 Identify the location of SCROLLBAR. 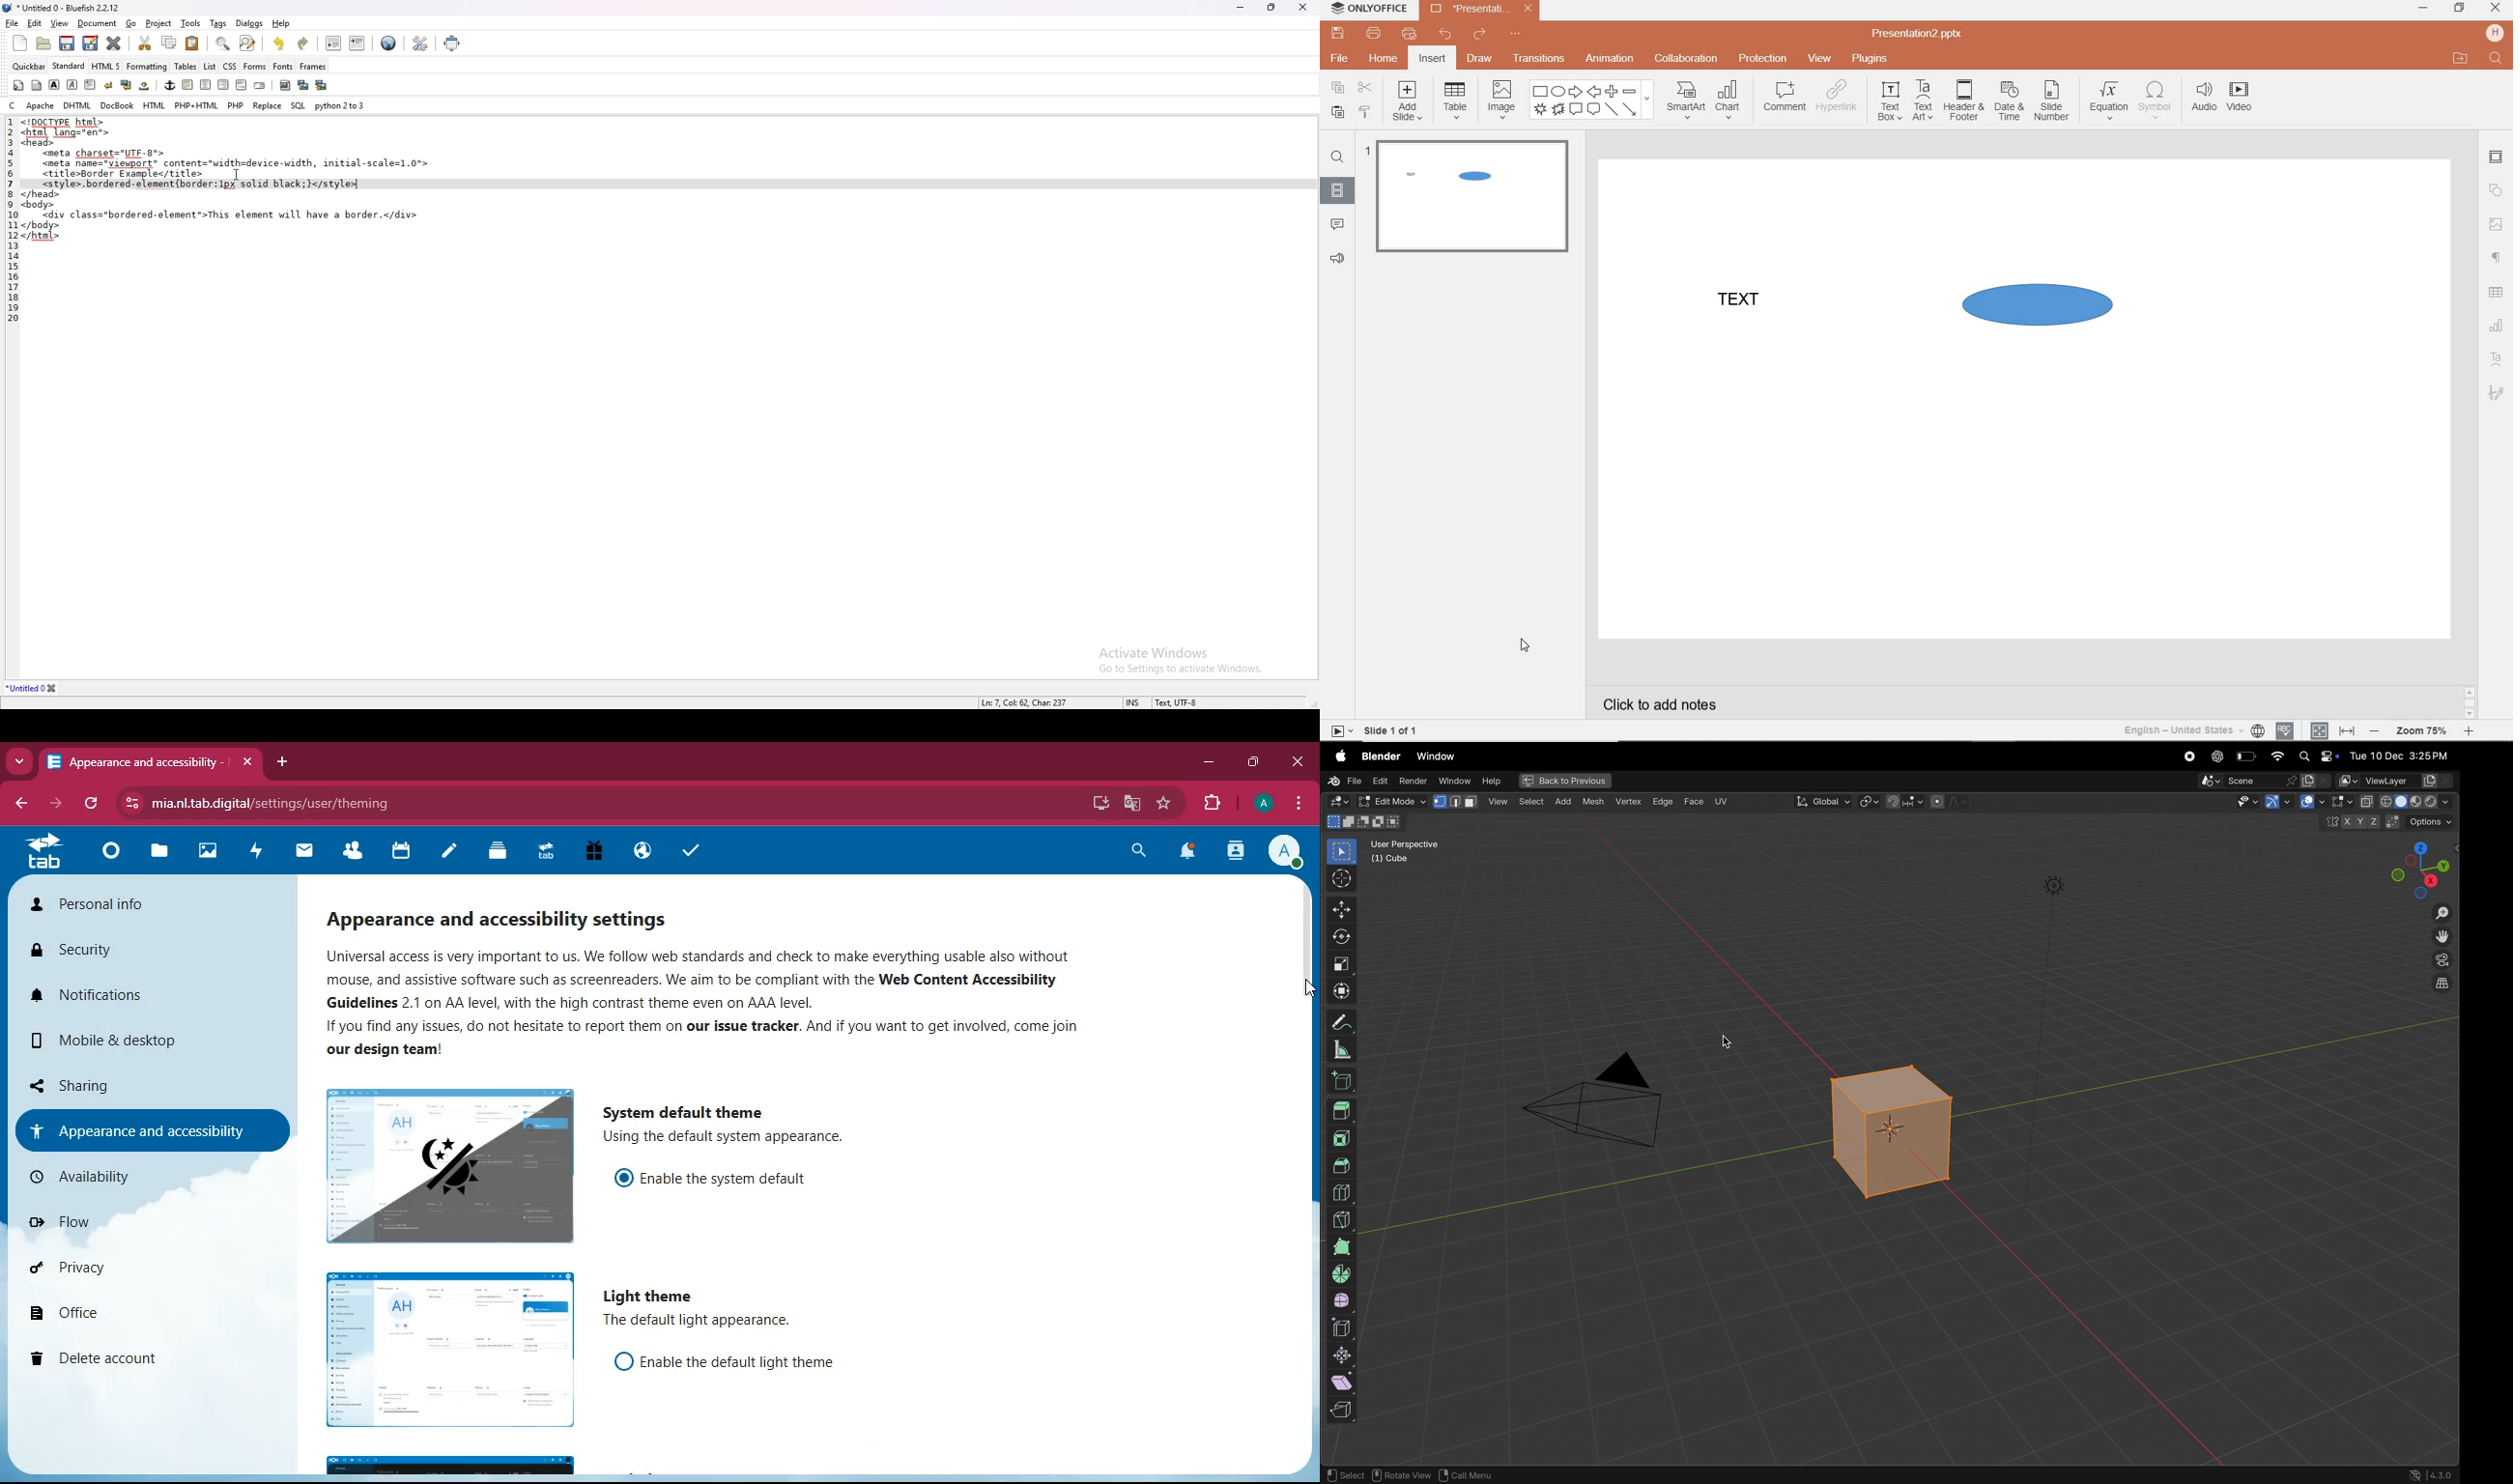
(2470, 701).